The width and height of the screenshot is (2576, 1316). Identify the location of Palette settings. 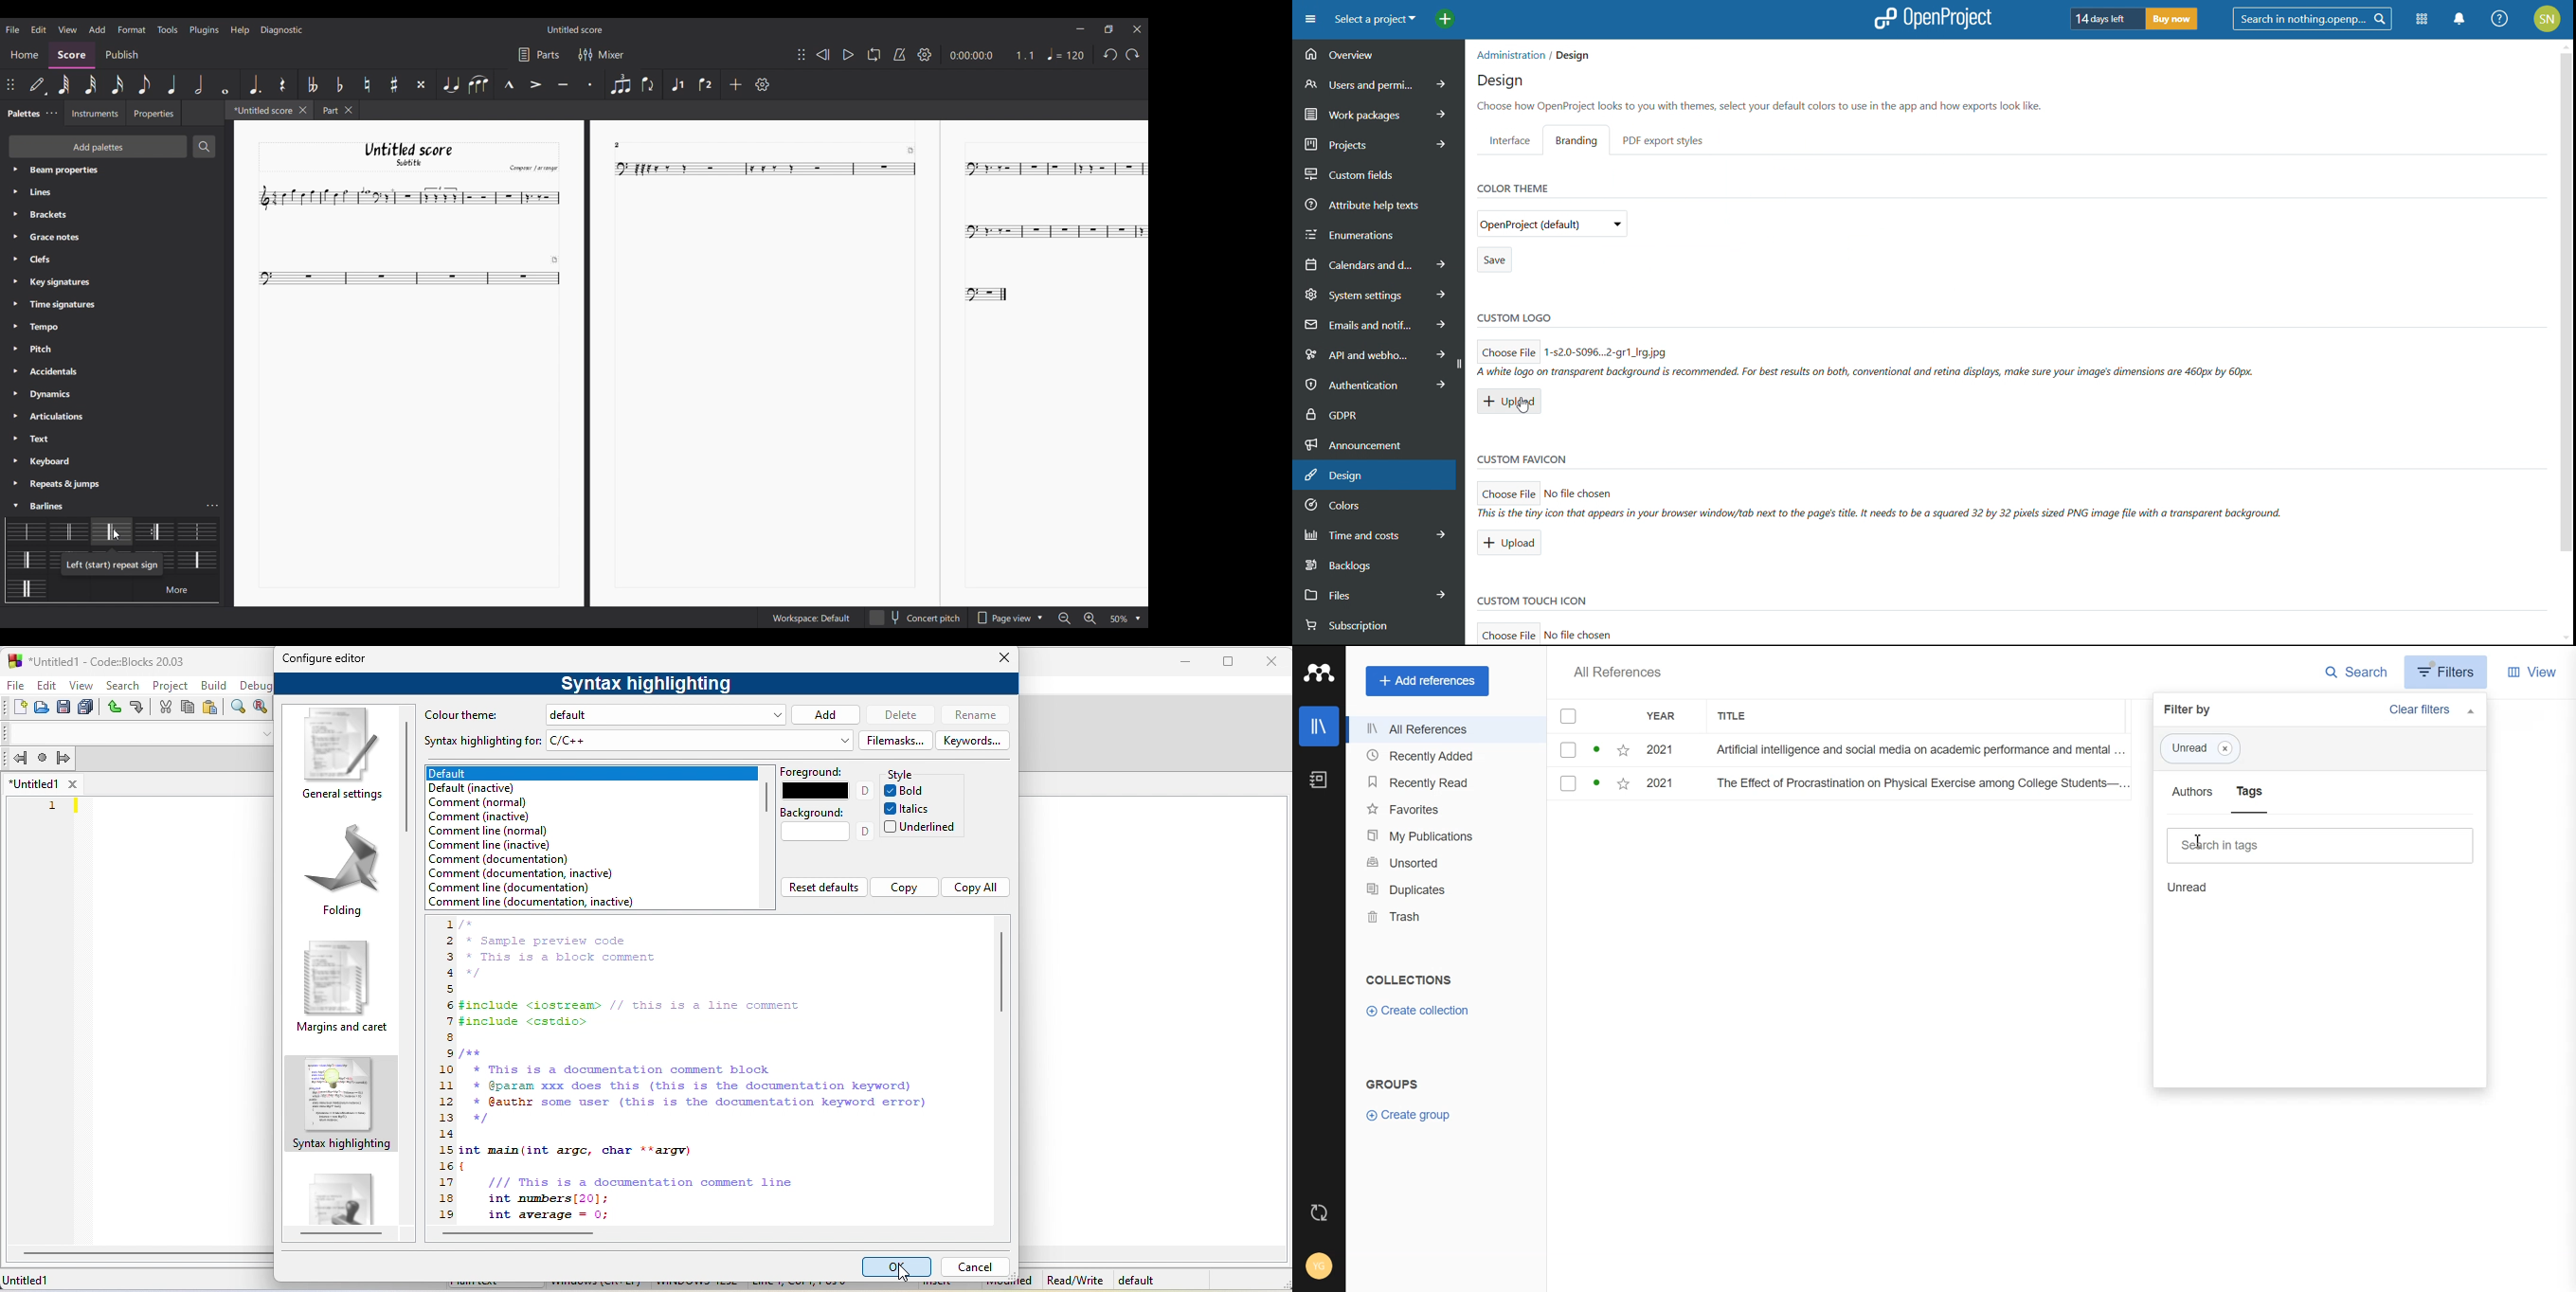
(44, 327).